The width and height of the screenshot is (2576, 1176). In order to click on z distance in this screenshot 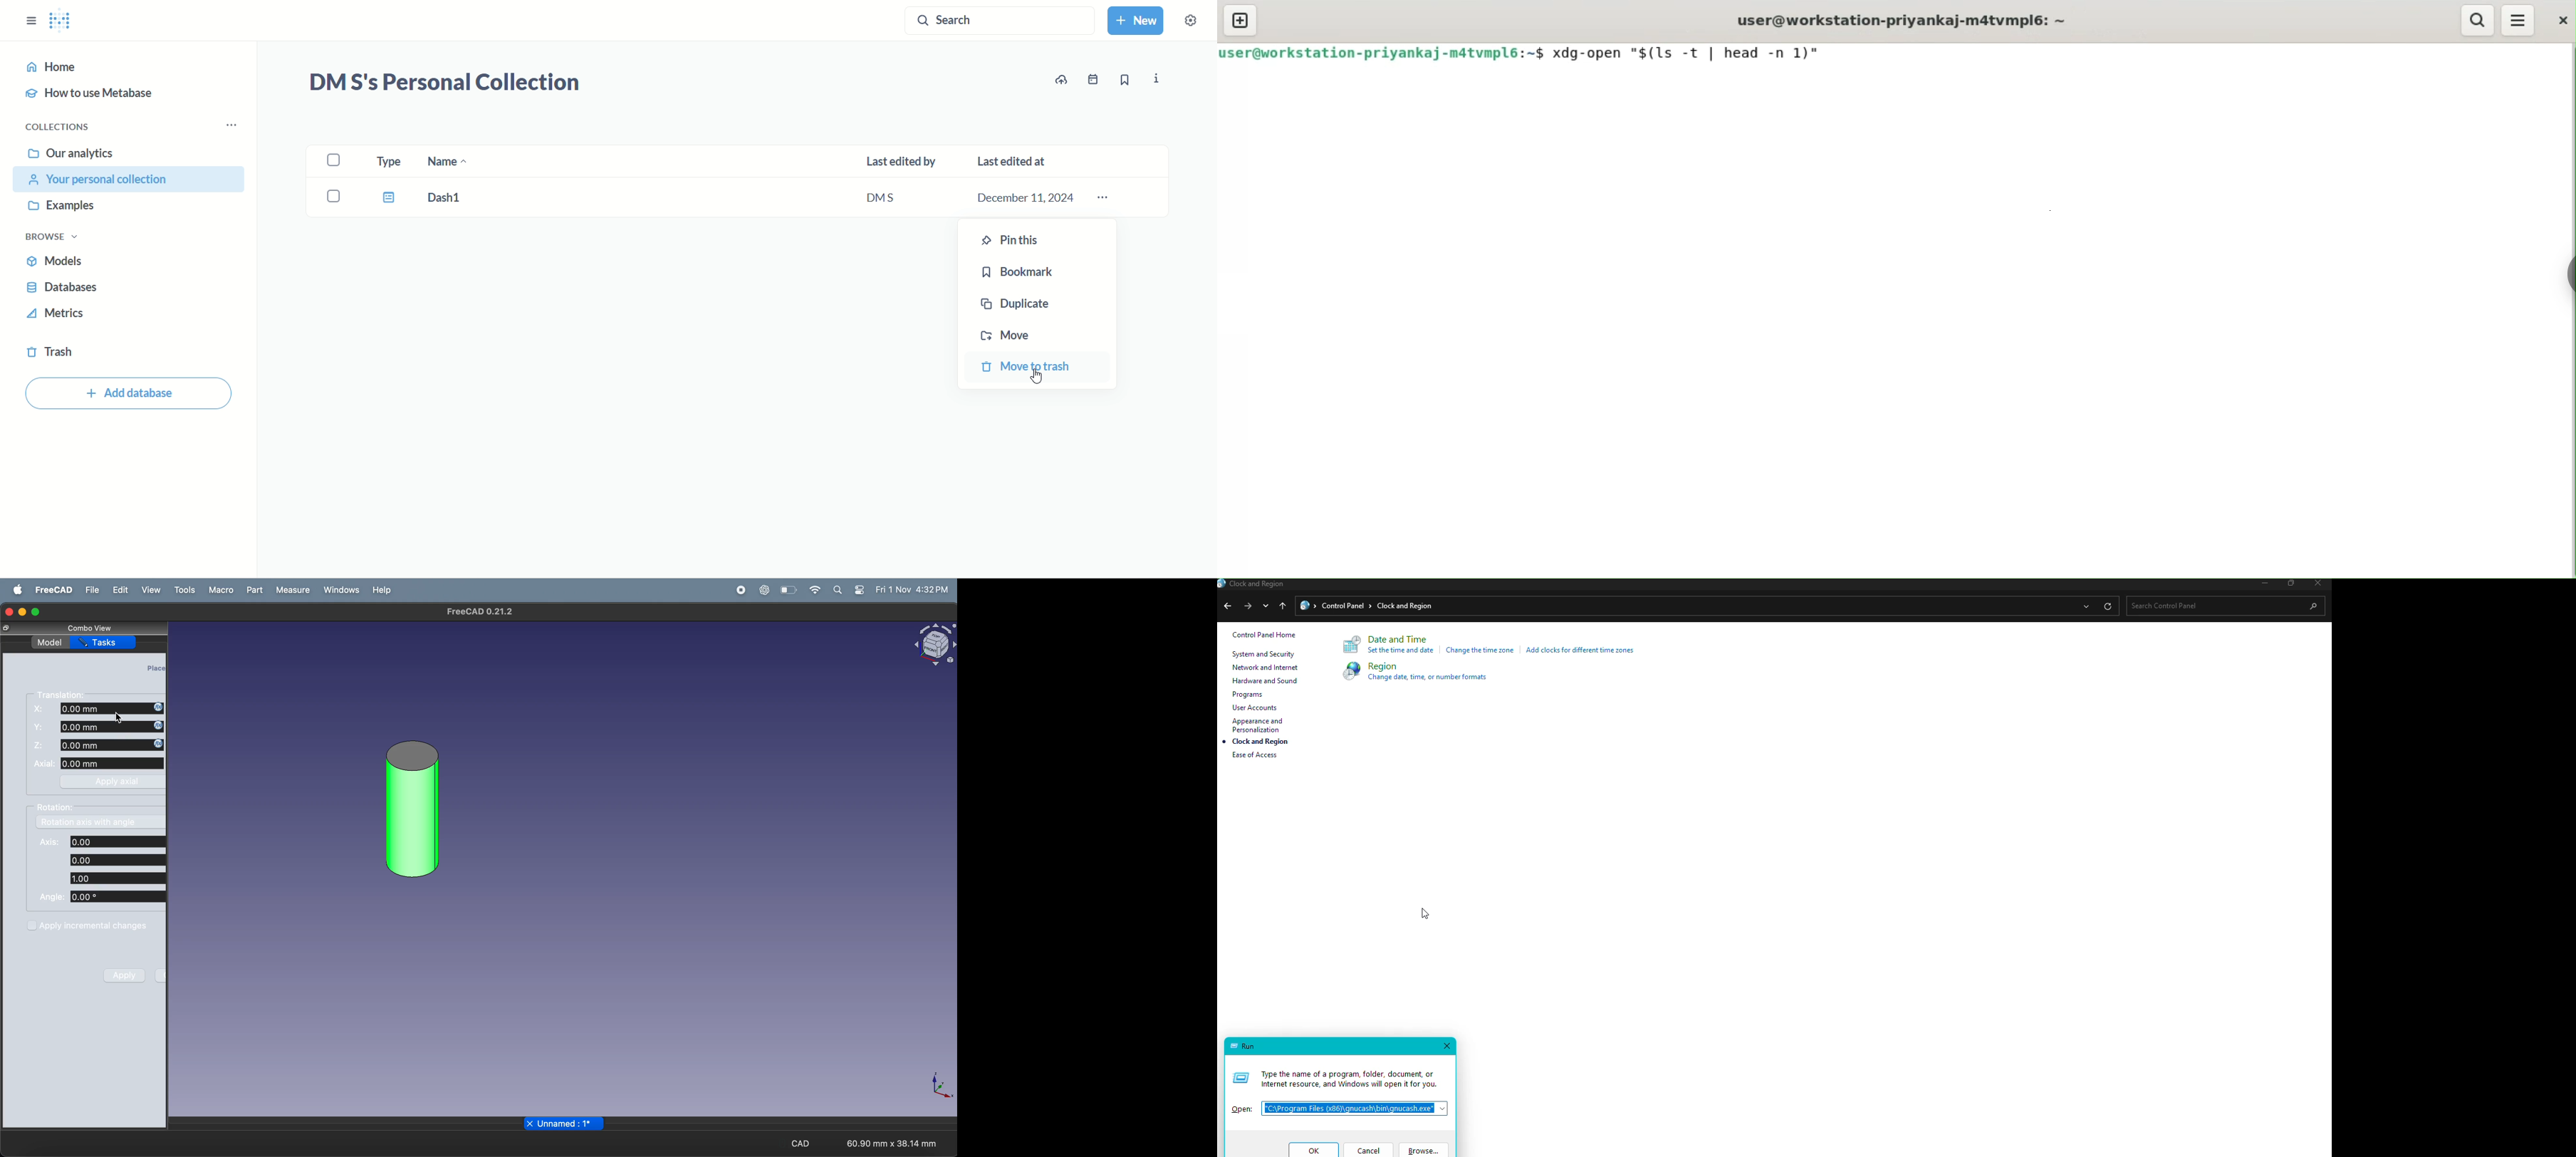, I will do `click(113, 745)`.